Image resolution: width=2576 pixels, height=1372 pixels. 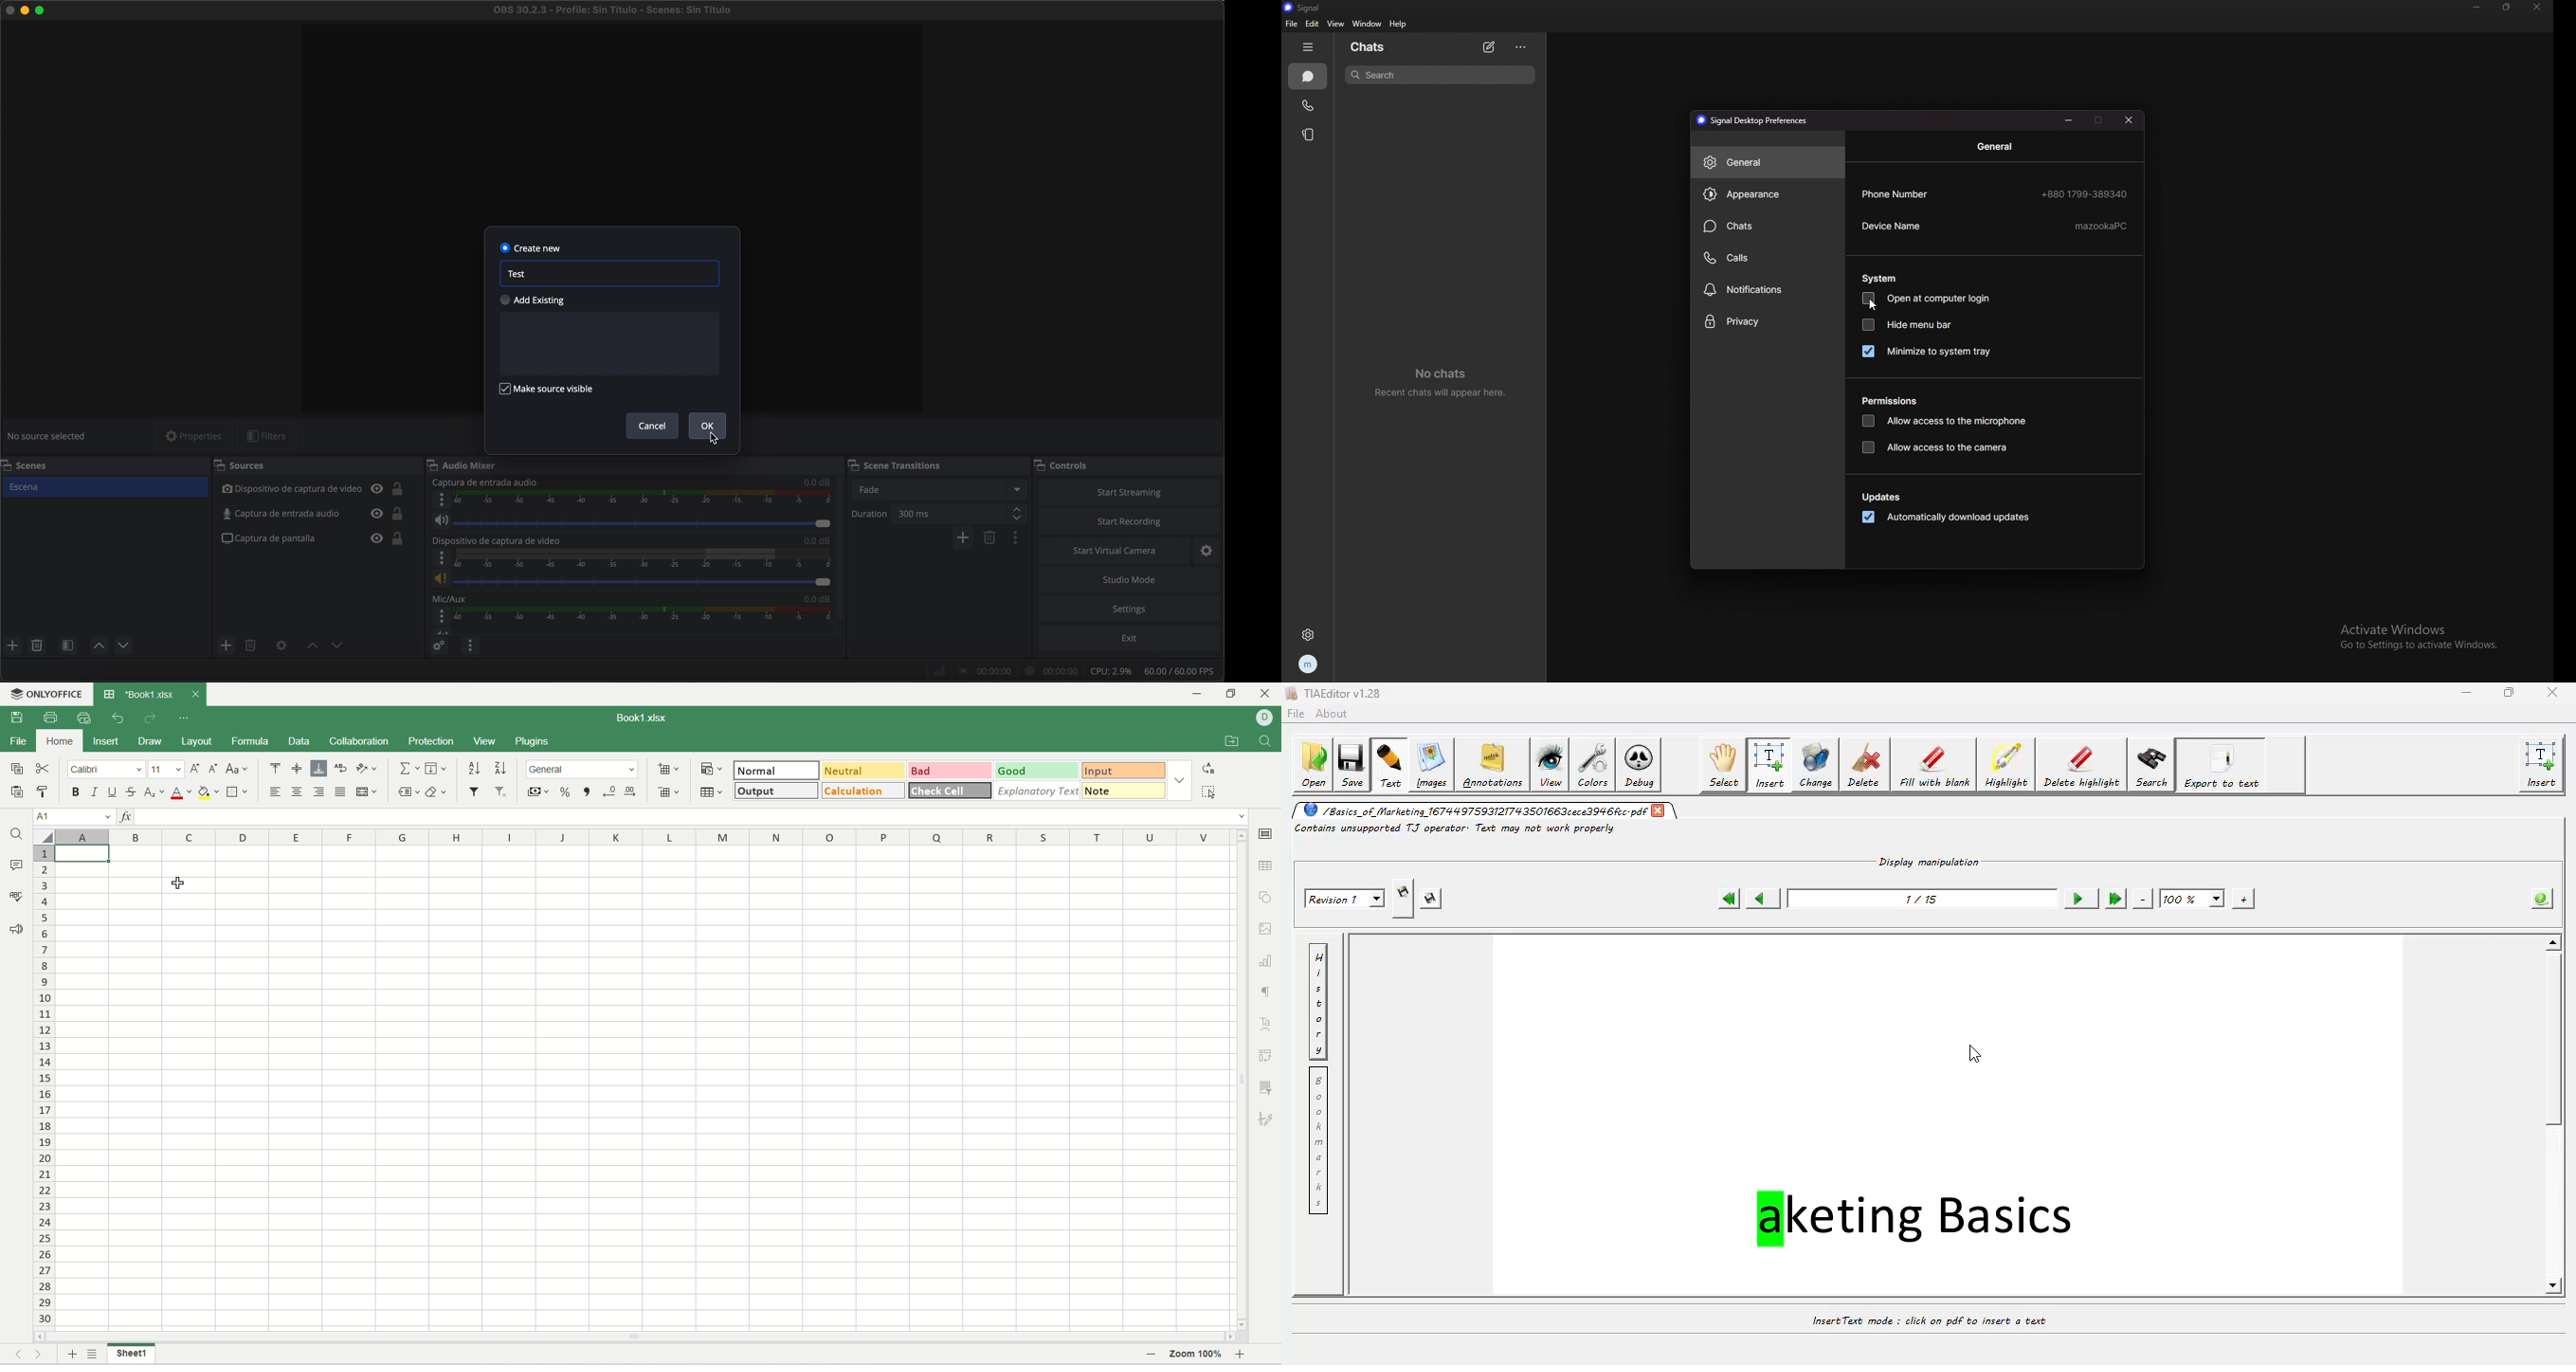 What do you see at coordinates (612, 122) in the screenshot?
I see `workspace` at bounding box center [612, 122].